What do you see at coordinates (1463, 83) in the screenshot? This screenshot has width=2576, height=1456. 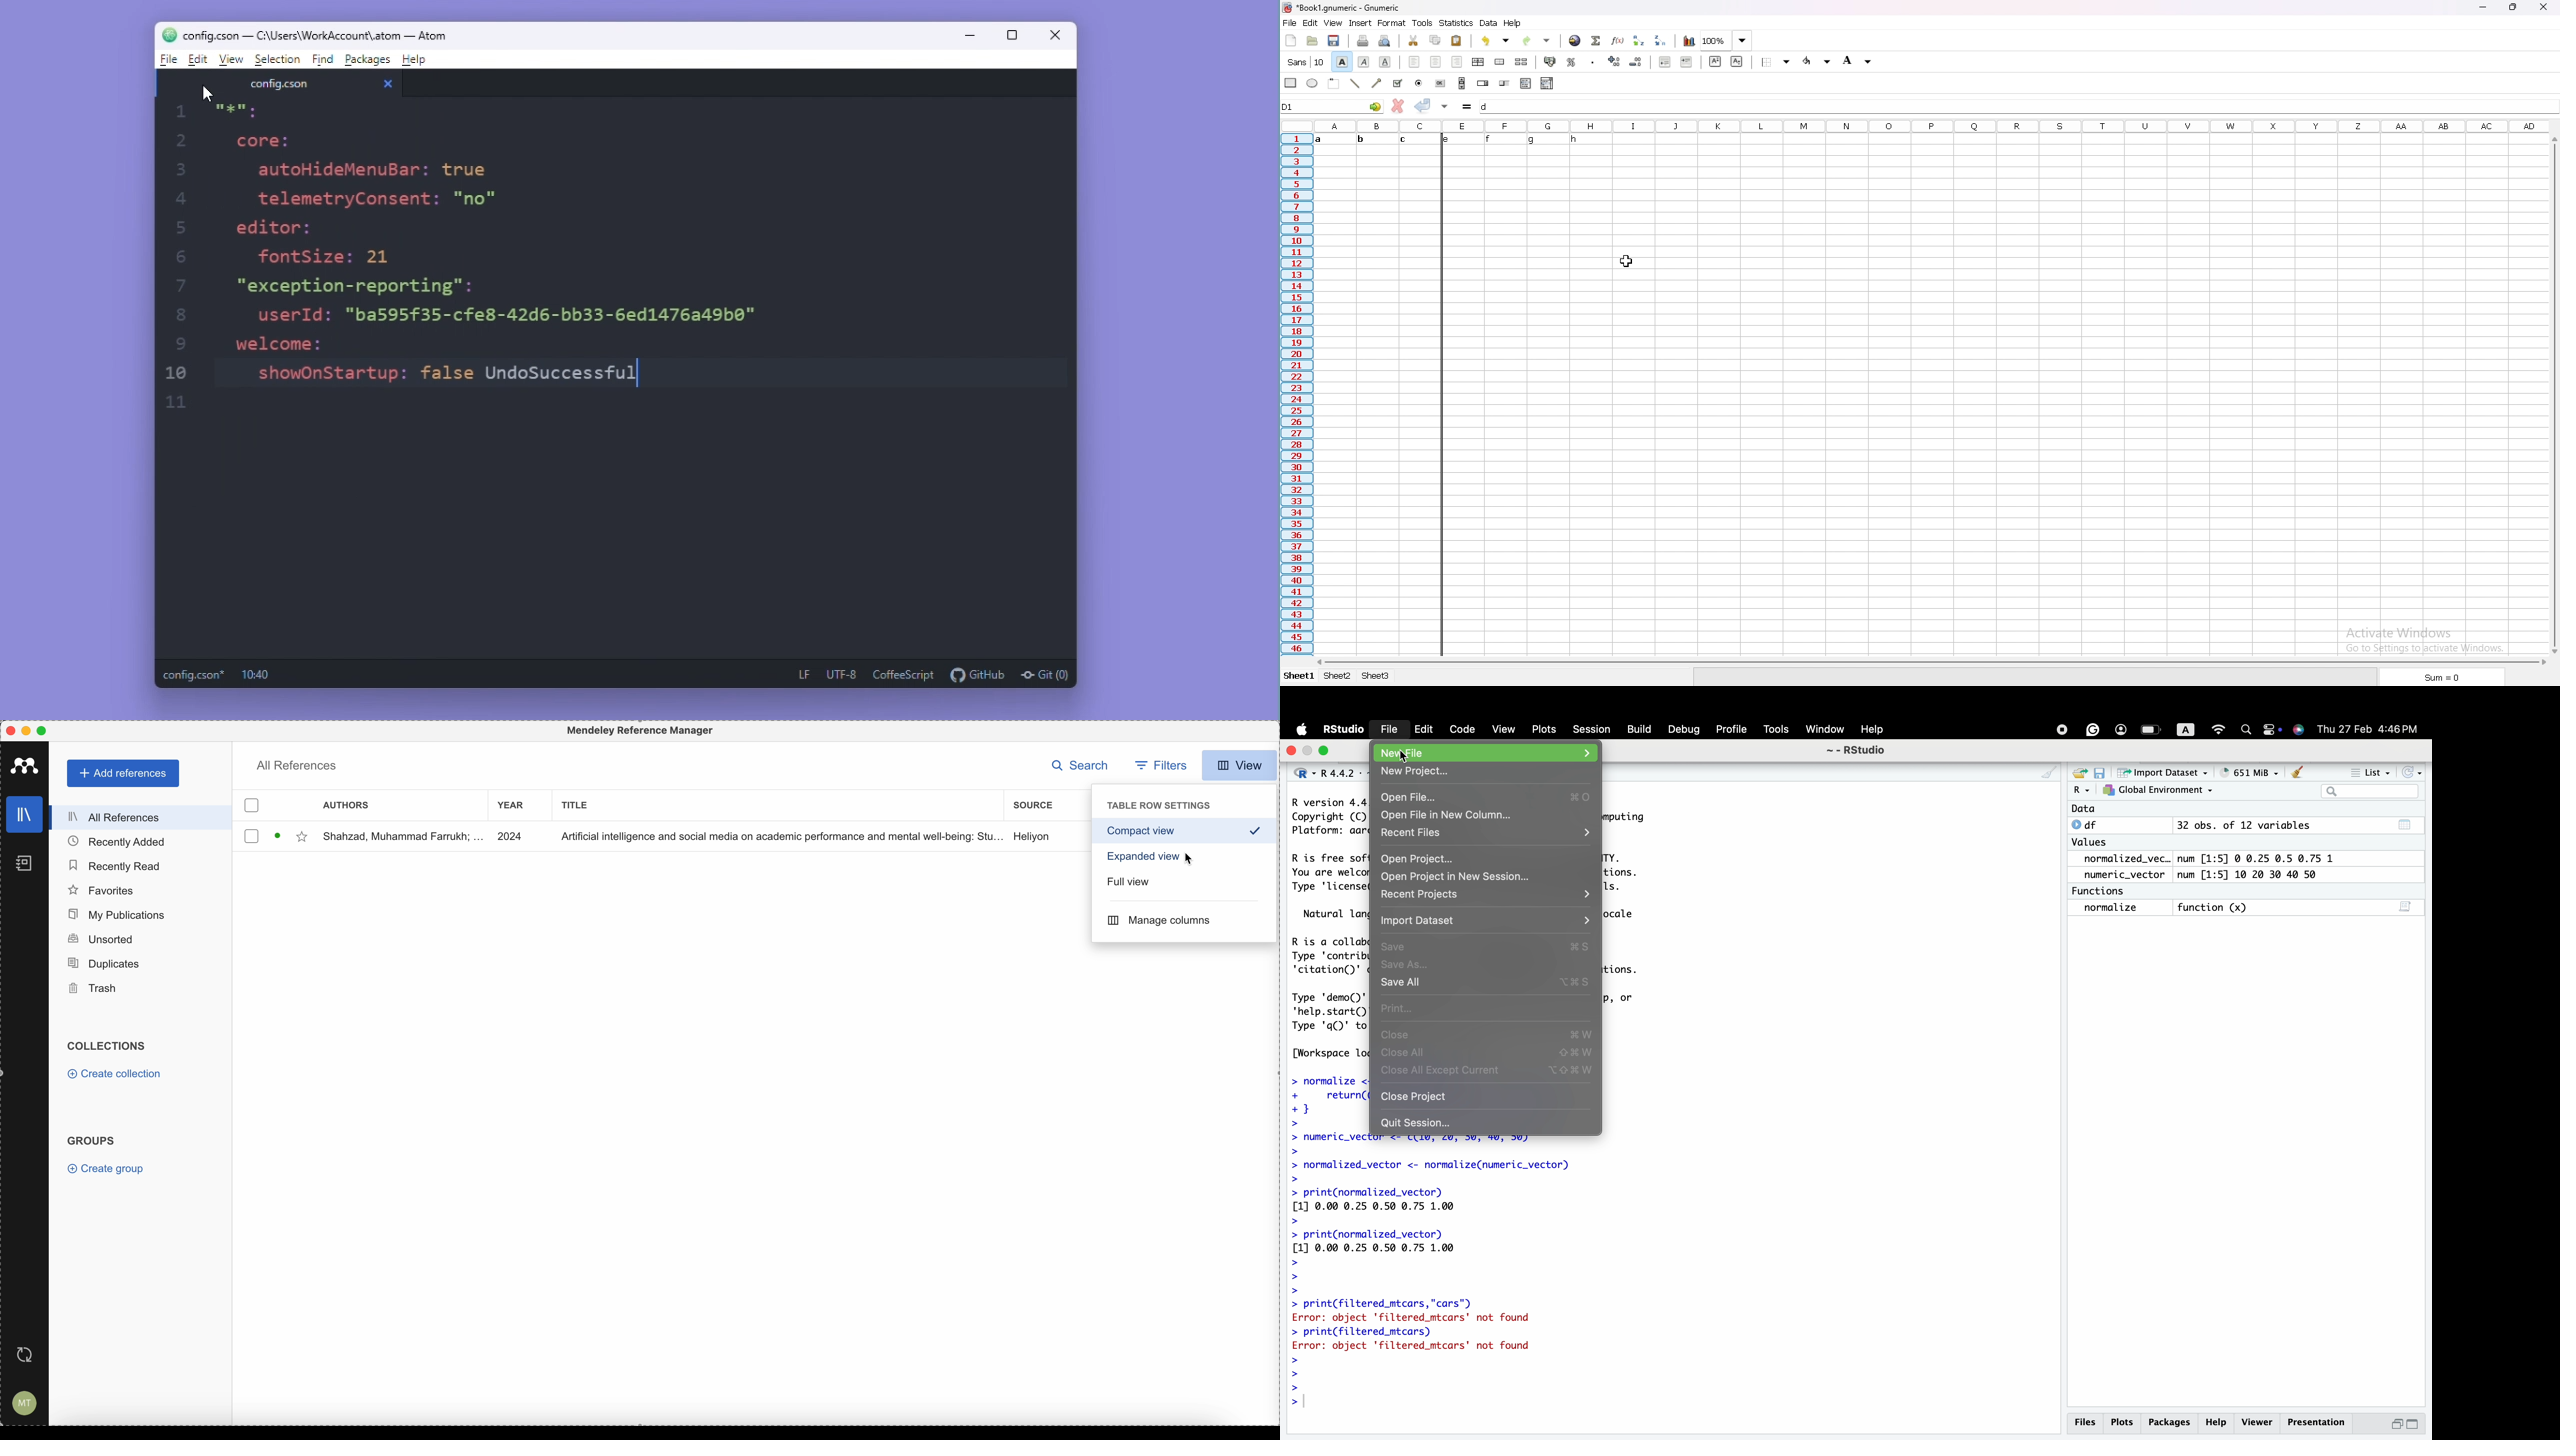 I see `scroll bar` at bounding box center [1463, 83].